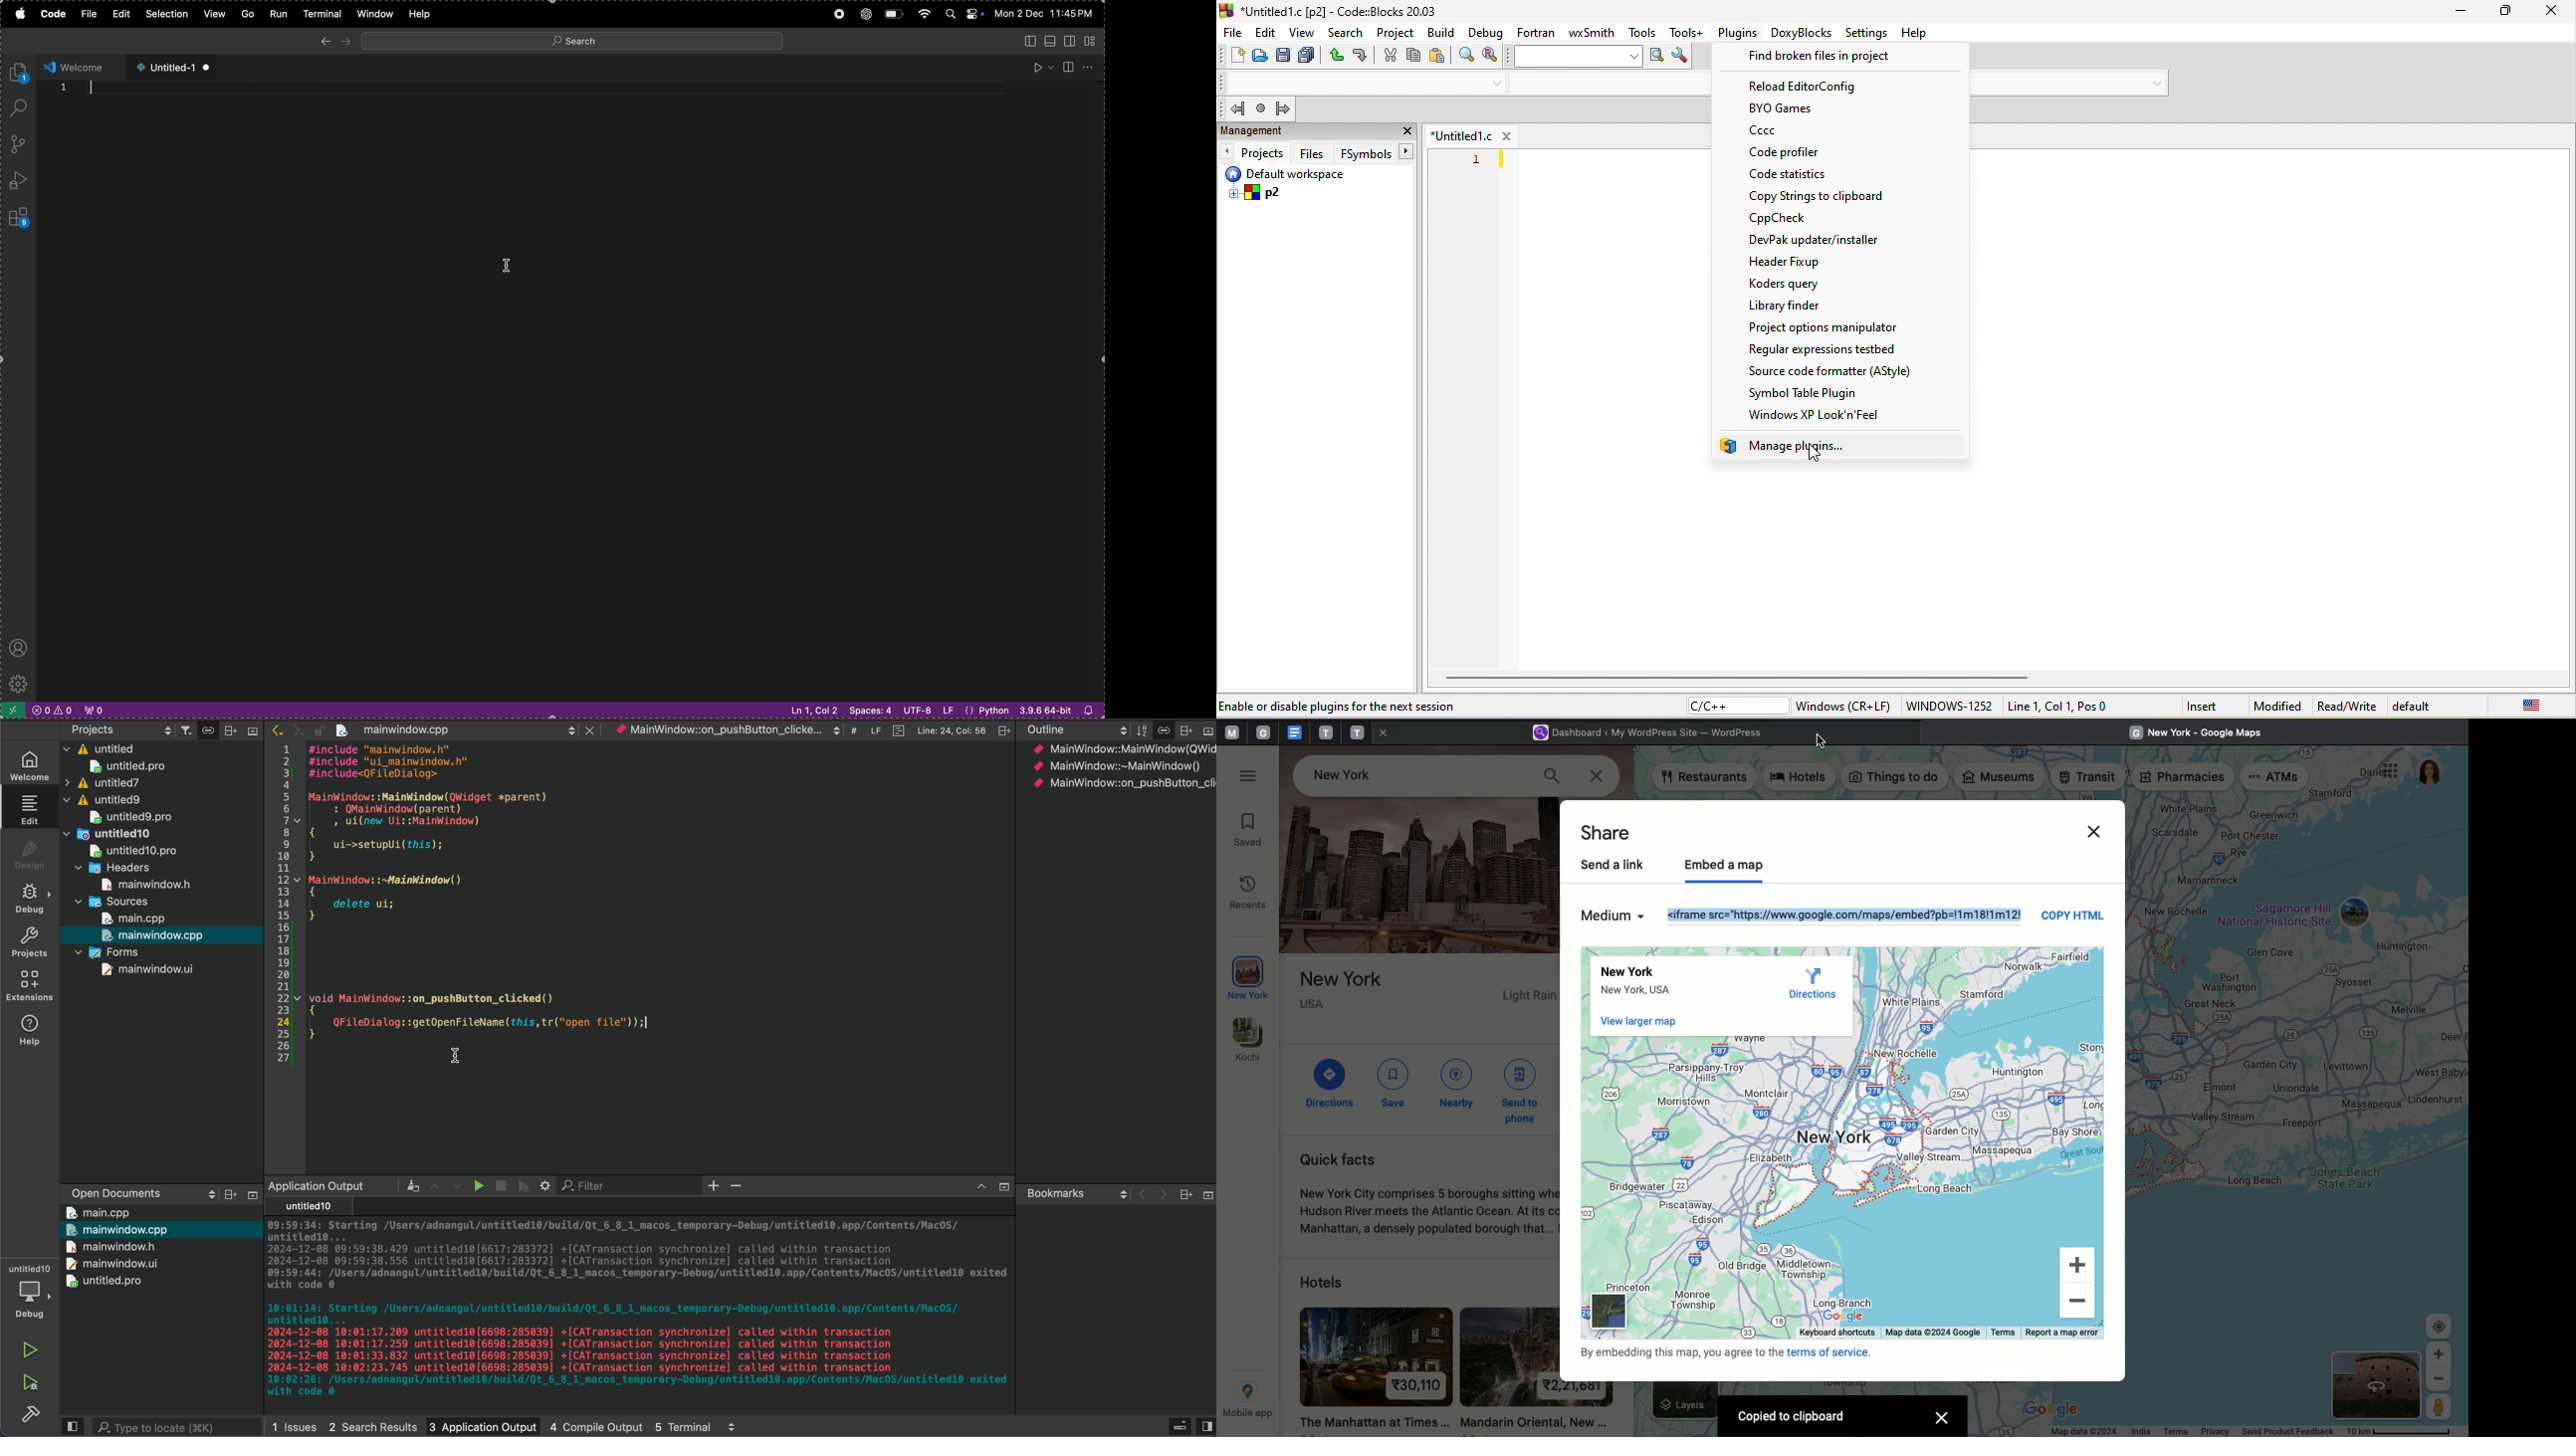  What do you see at coordinates (1391, 57) in the screenshot?
I see `cut` at bounding box center [1391, 57].